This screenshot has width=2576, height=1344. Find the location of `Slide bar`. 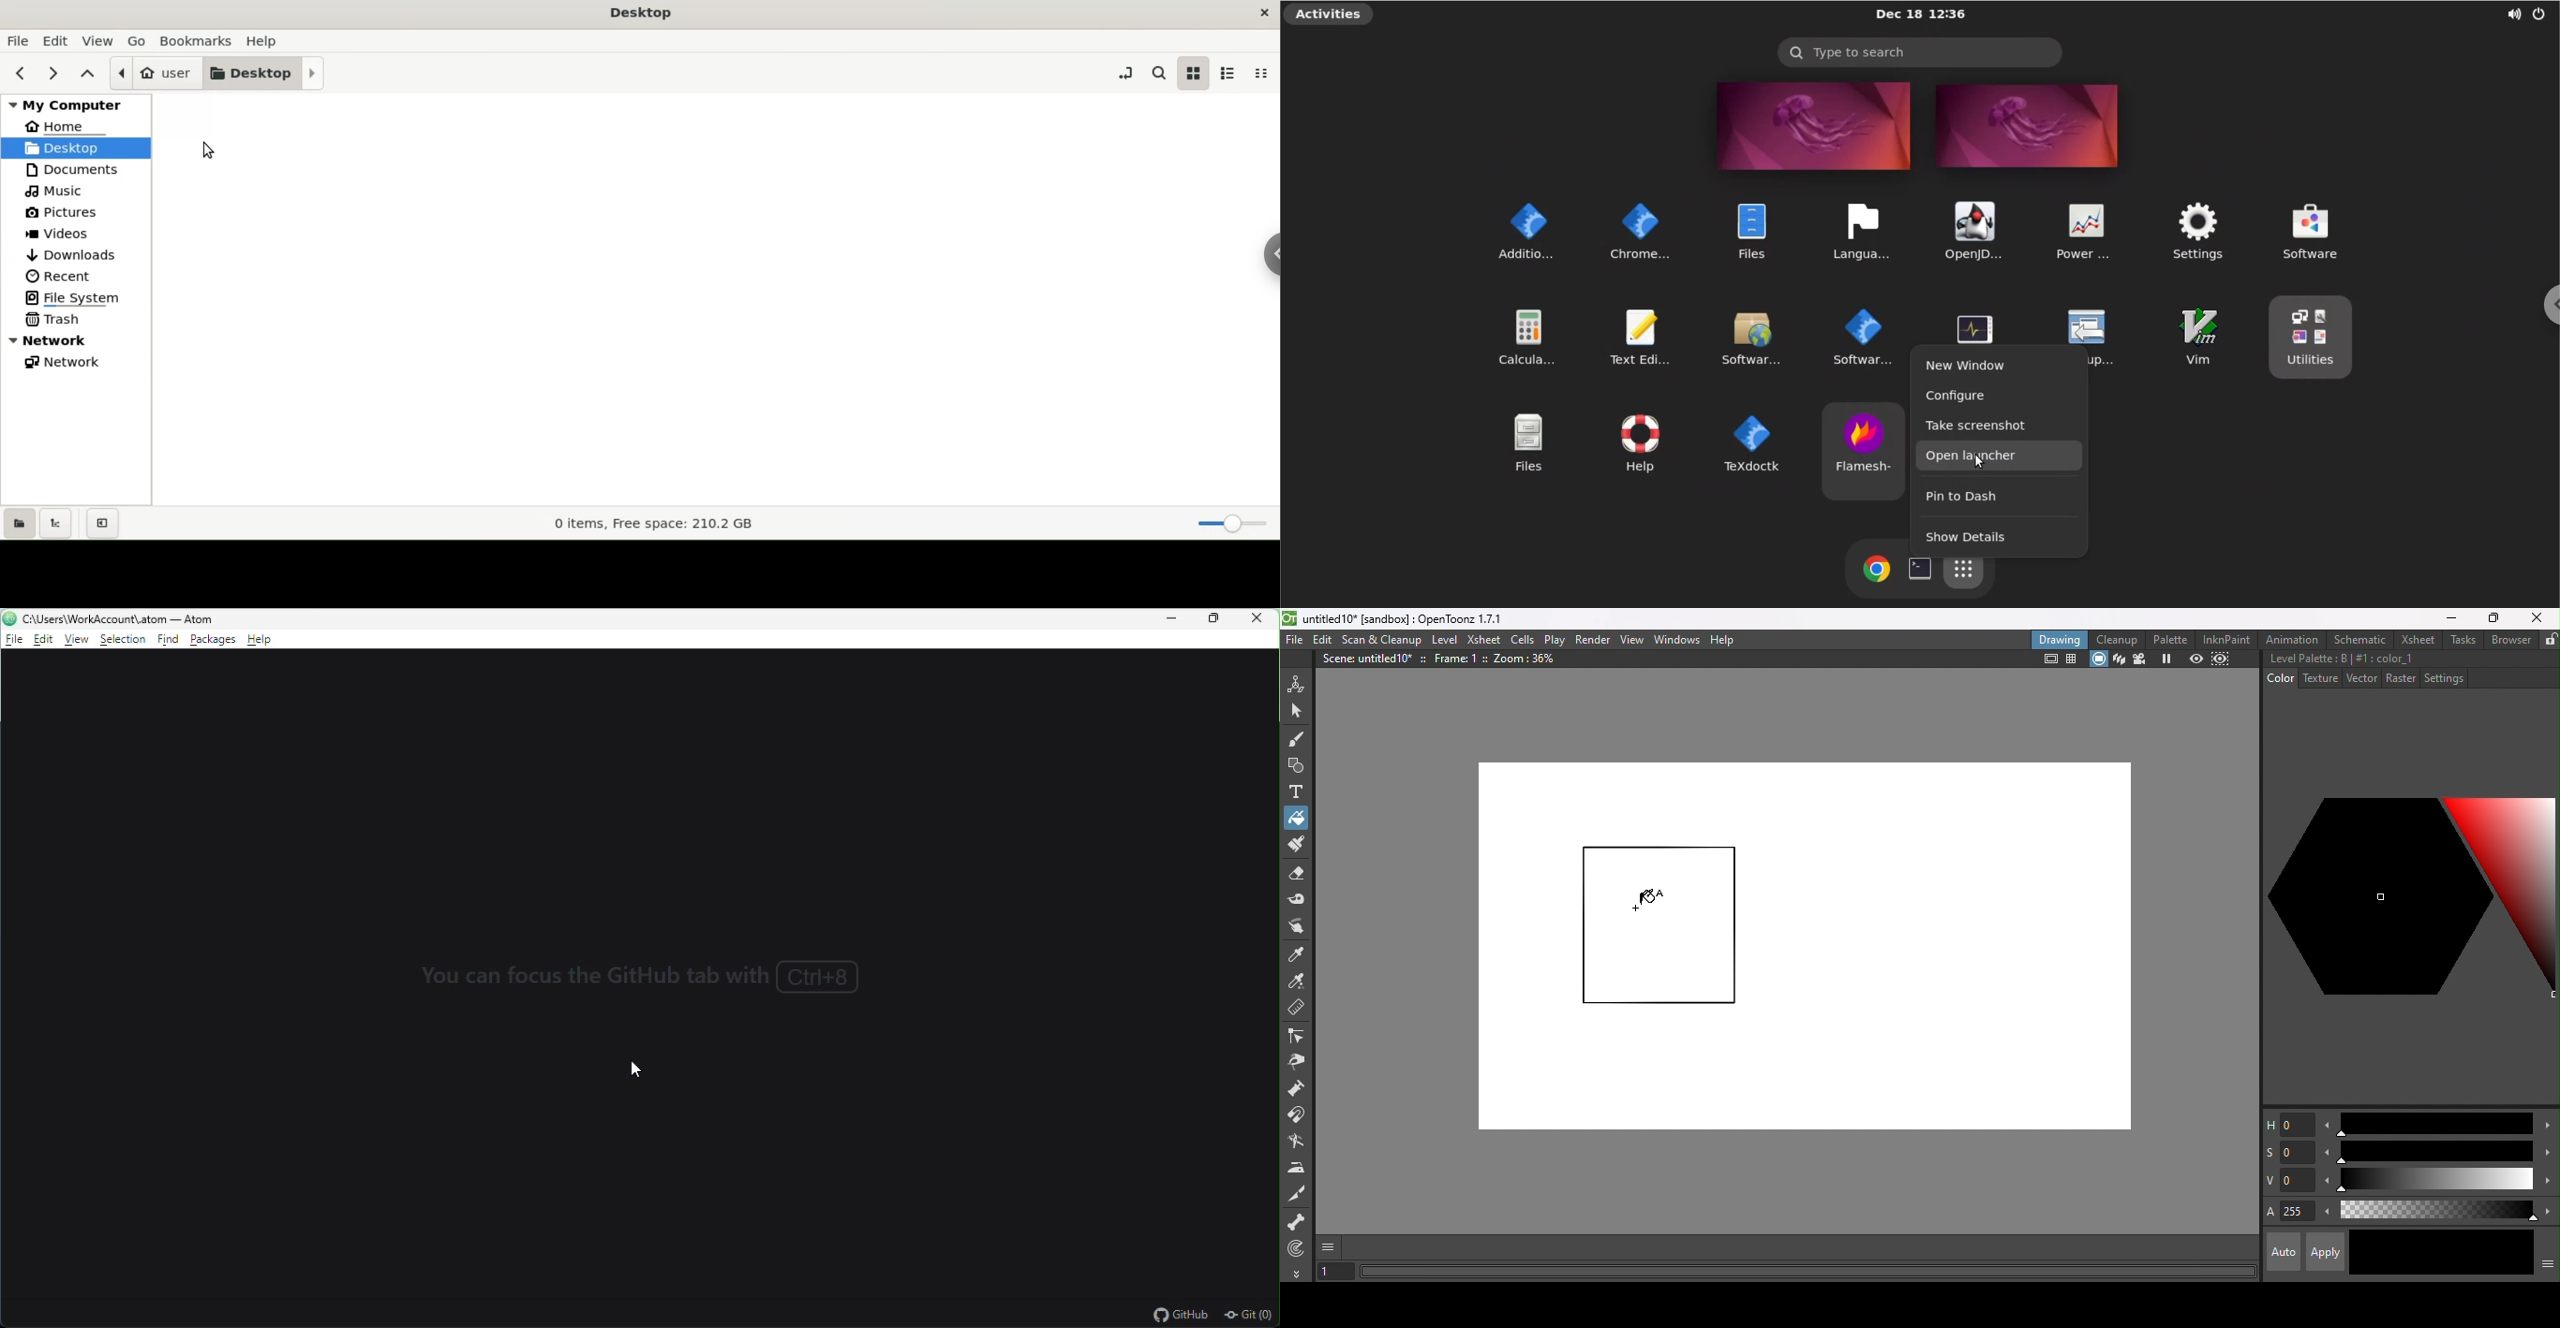

Slide bar is located at coordinates (2436, 1211).